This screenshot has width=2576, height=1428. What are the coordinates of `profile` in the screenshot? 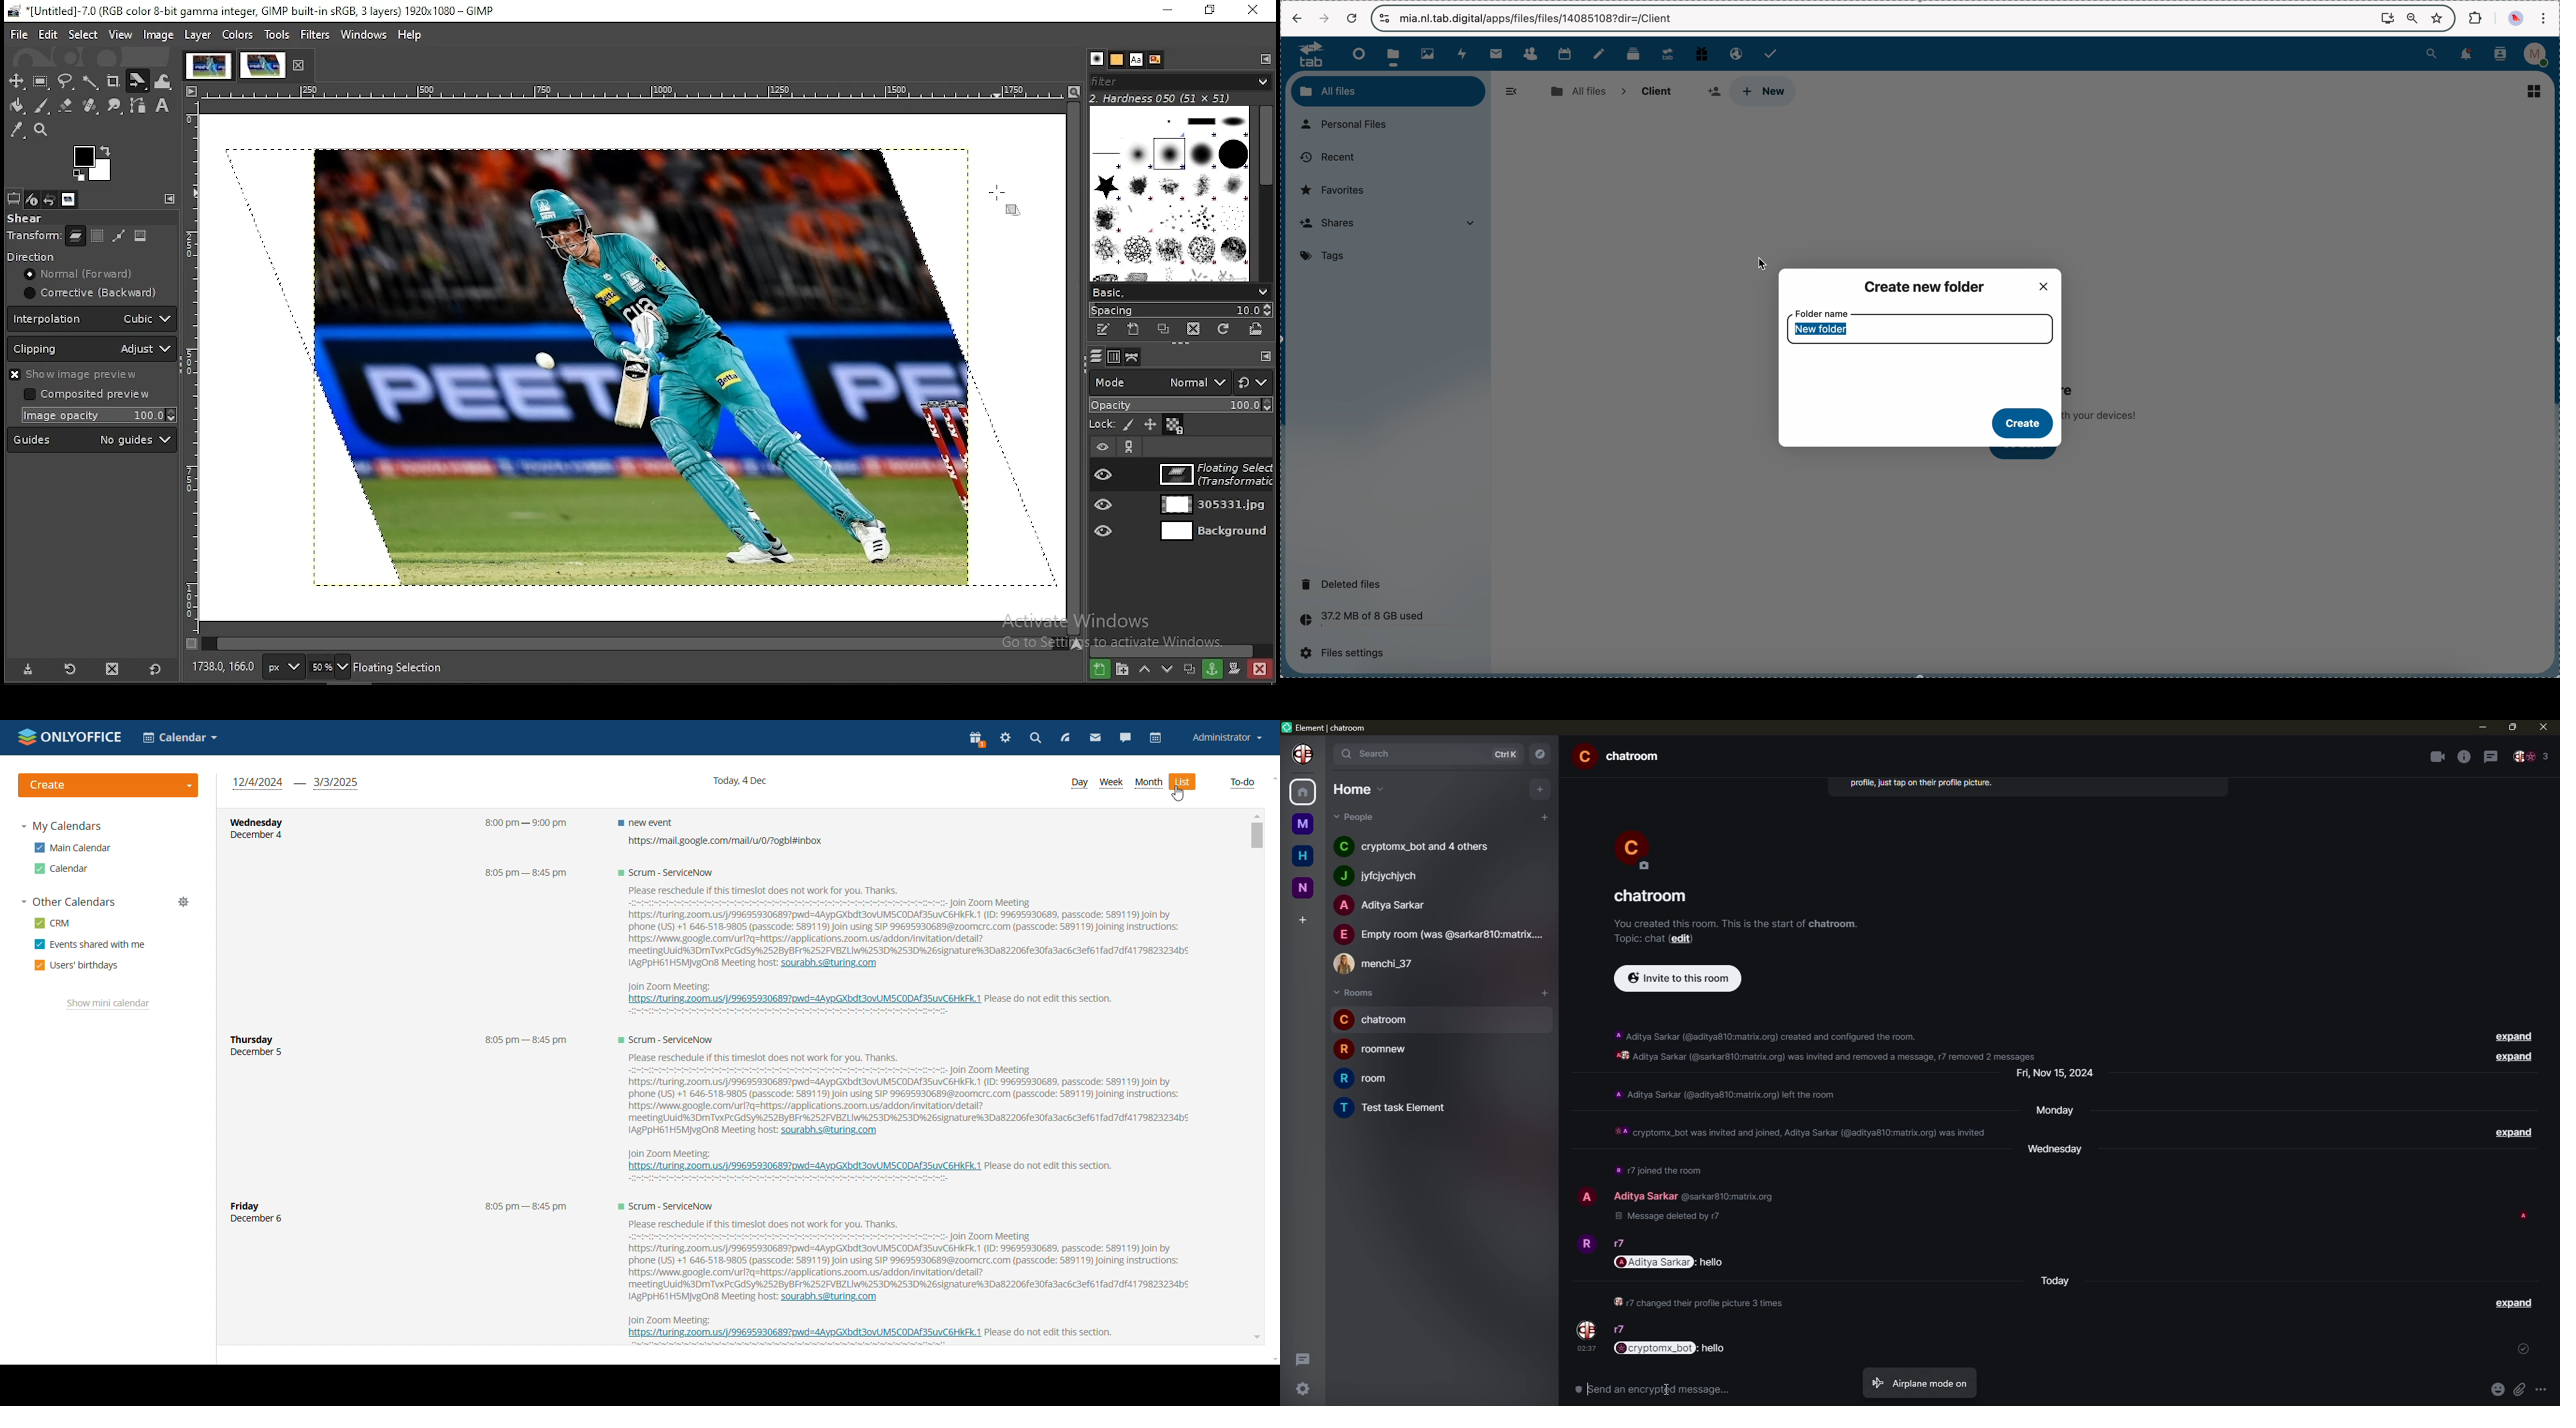 It's located at (1635, 849).